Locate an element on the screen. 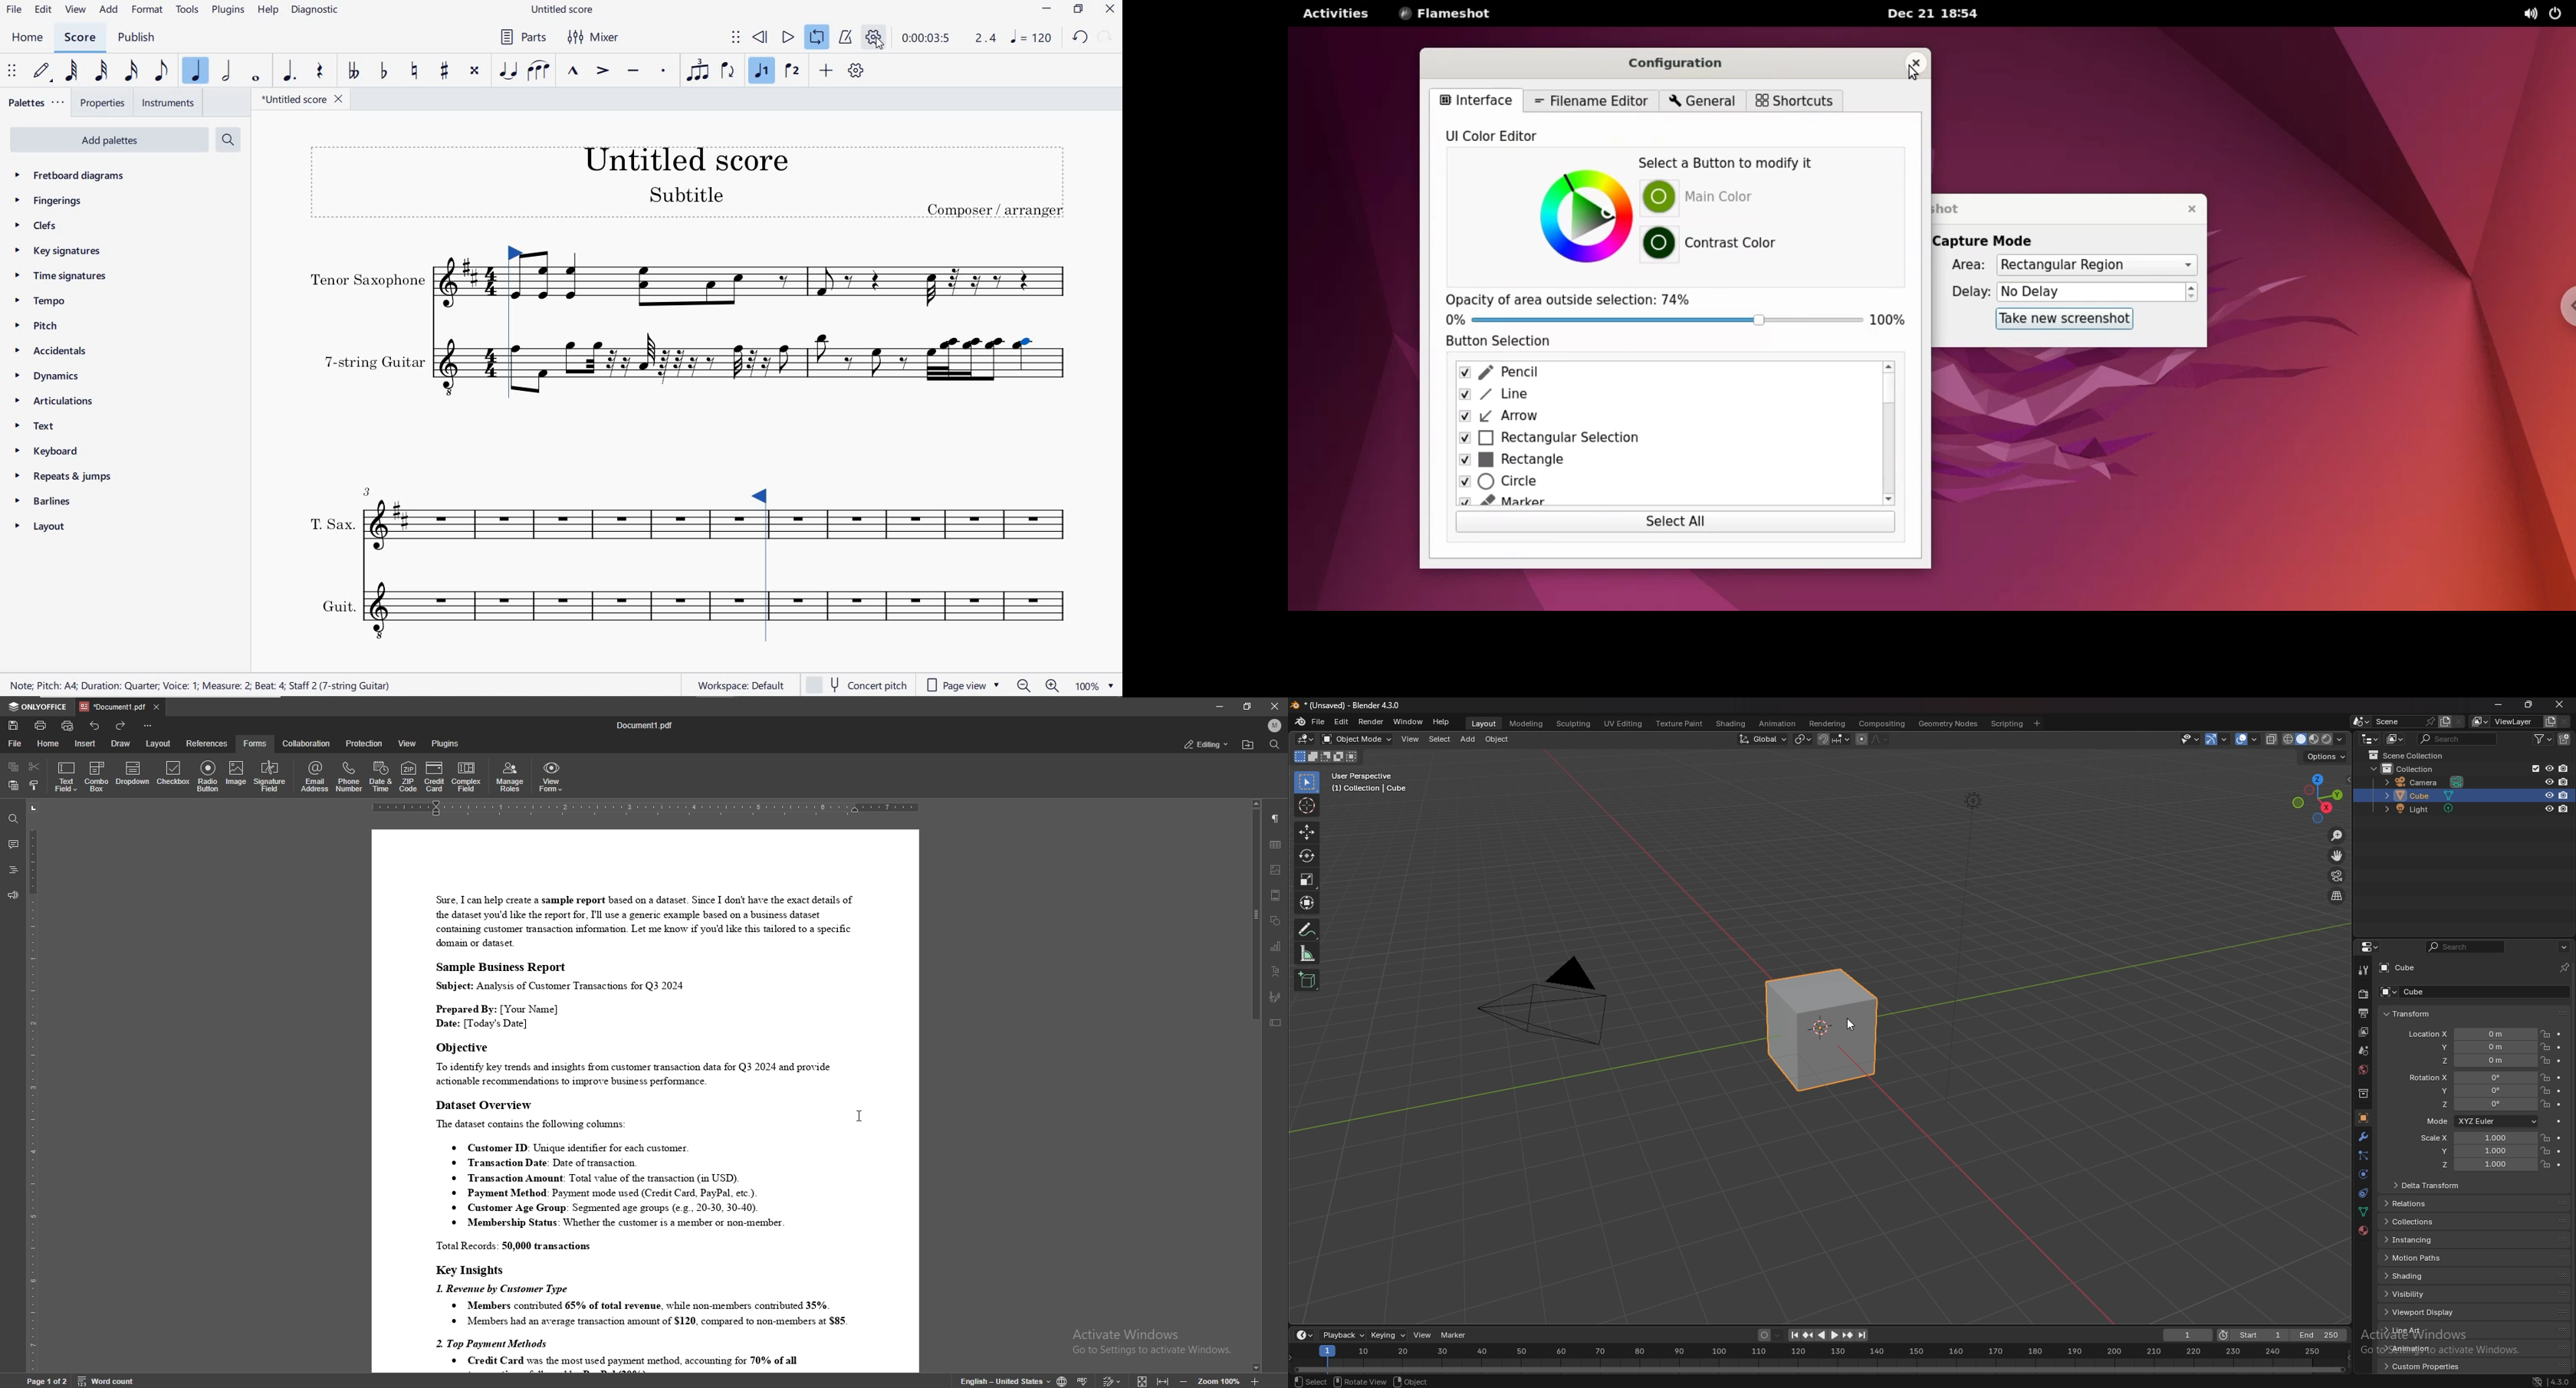 This screenshot has width=2576, height=1400. seek is located at coordinates (1819, 1359).